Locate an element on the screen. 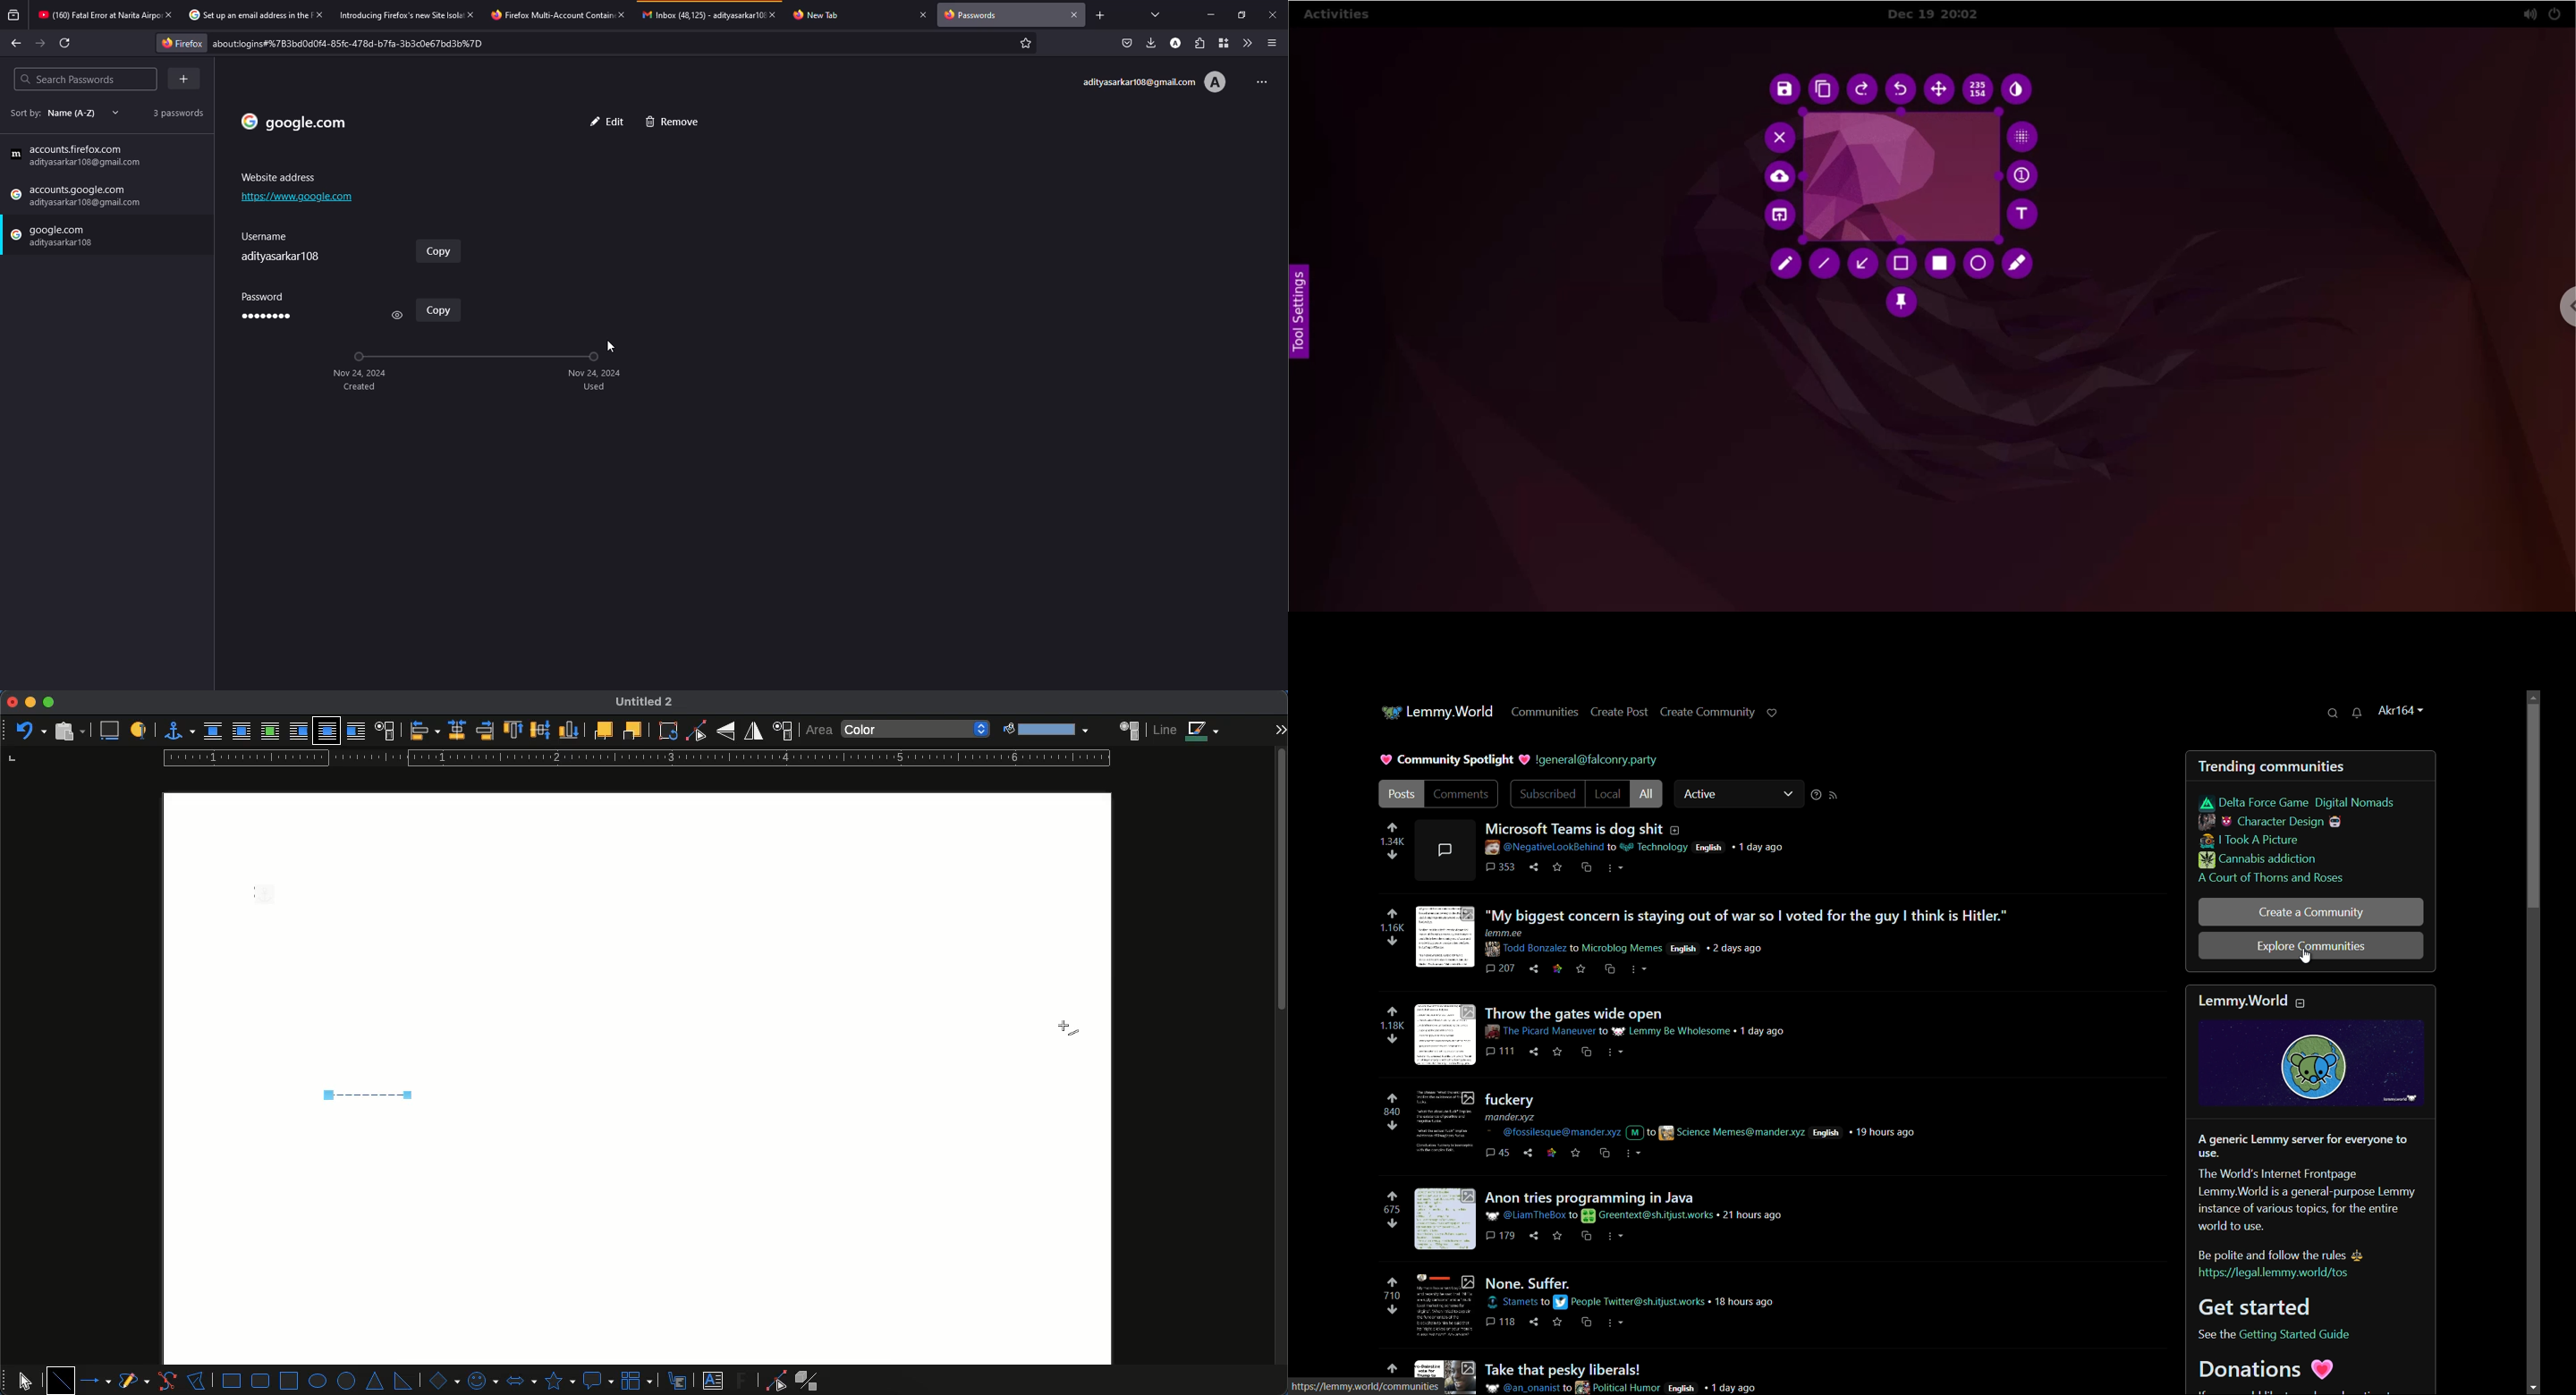  footwork text is located at coordinates (744, 1380).